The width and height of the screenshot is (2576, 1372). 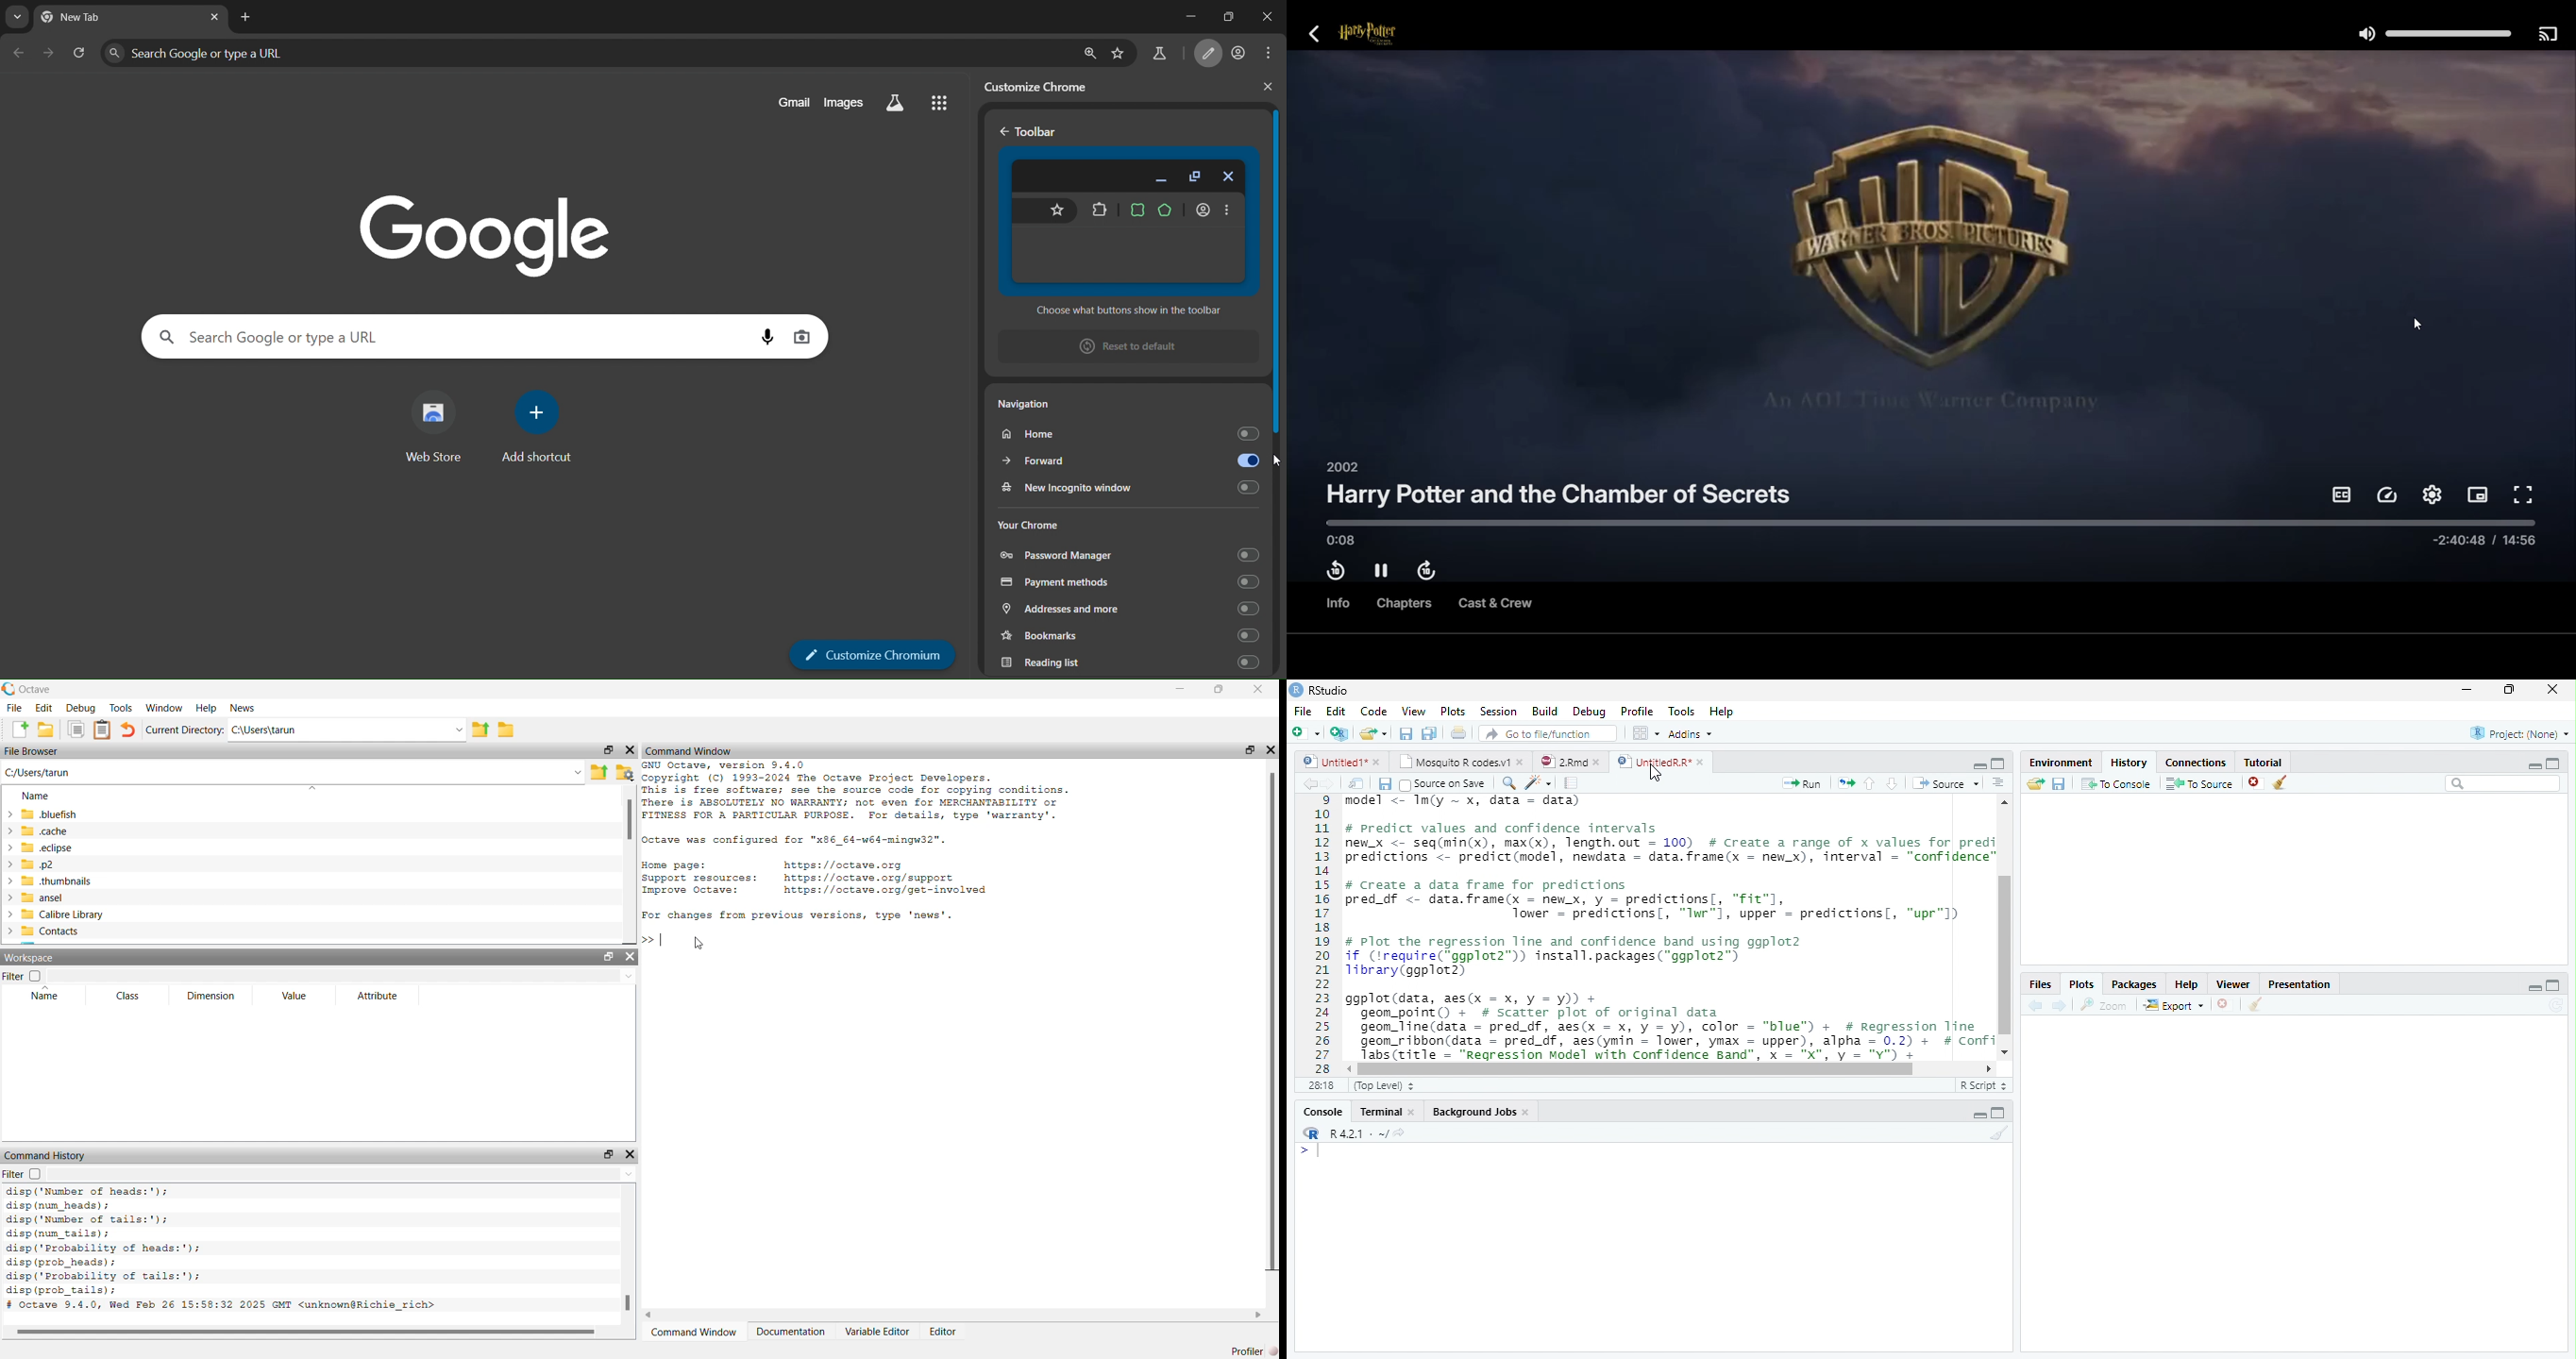 What do you see at coordinates (1443, 783) in the screenshot?
I see `Source on save` at bounding box center [1443, 783].